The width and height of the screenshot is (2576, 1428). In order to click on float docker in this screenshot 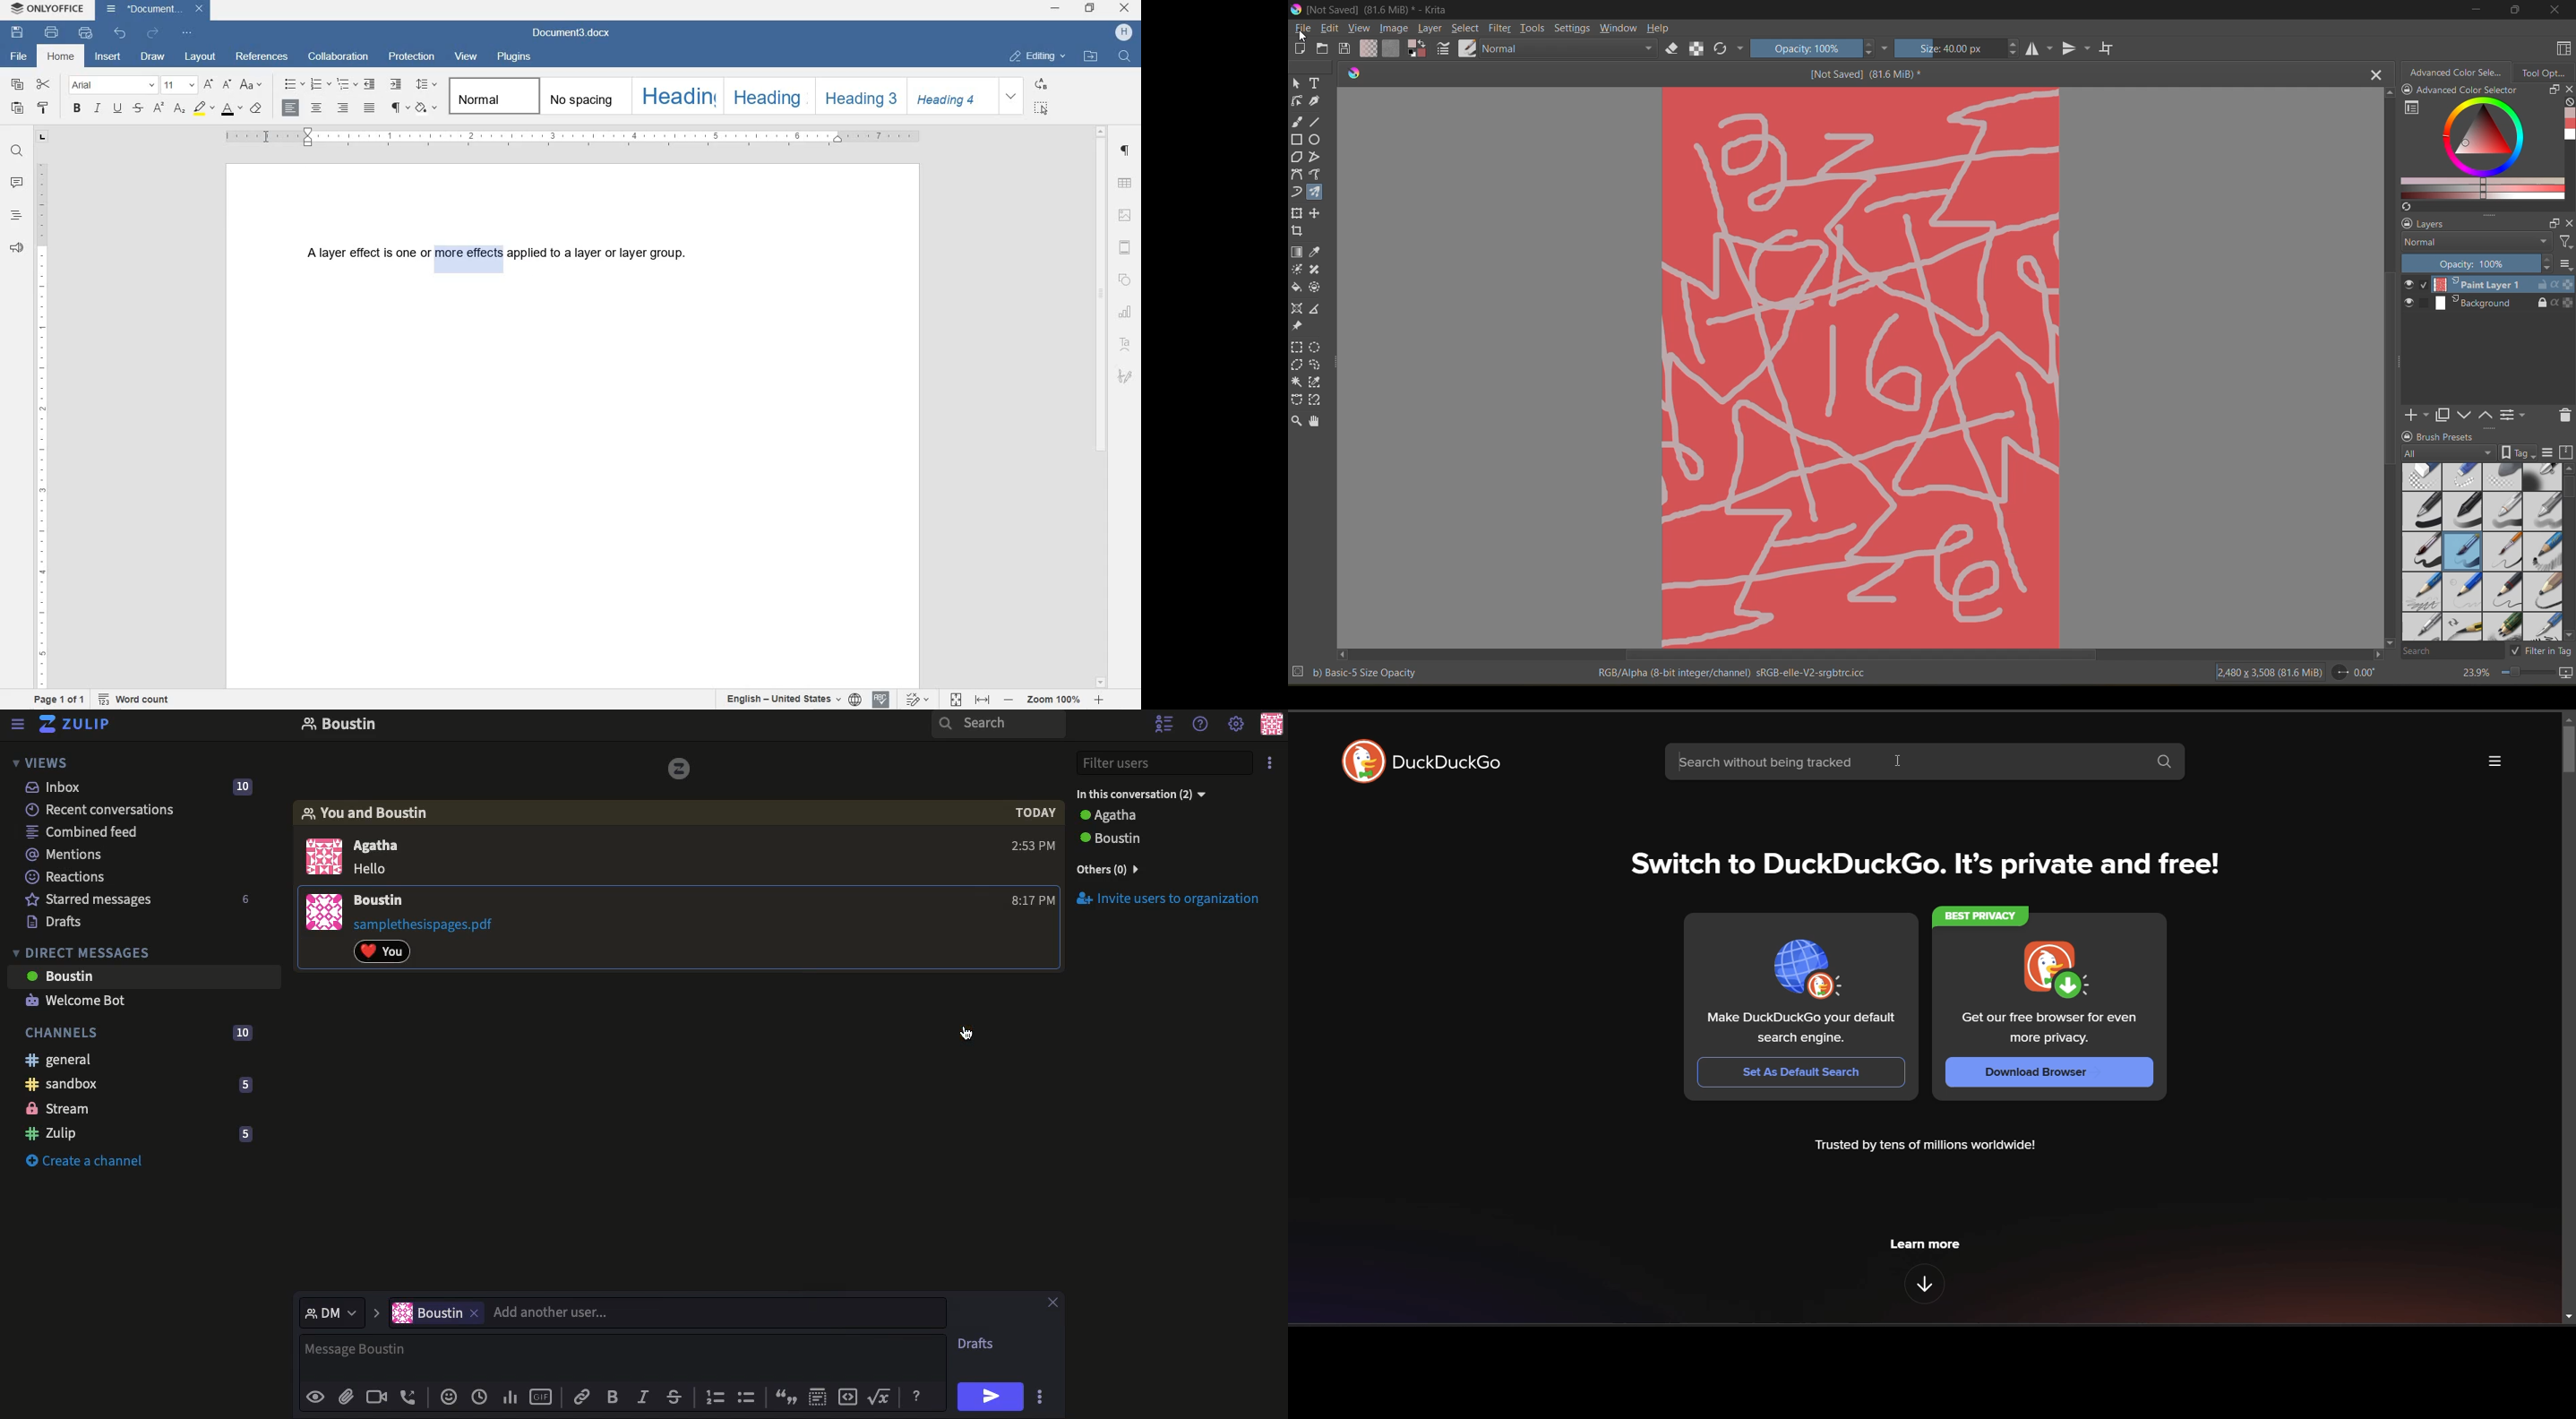, I will do `click(2553, 89)`.